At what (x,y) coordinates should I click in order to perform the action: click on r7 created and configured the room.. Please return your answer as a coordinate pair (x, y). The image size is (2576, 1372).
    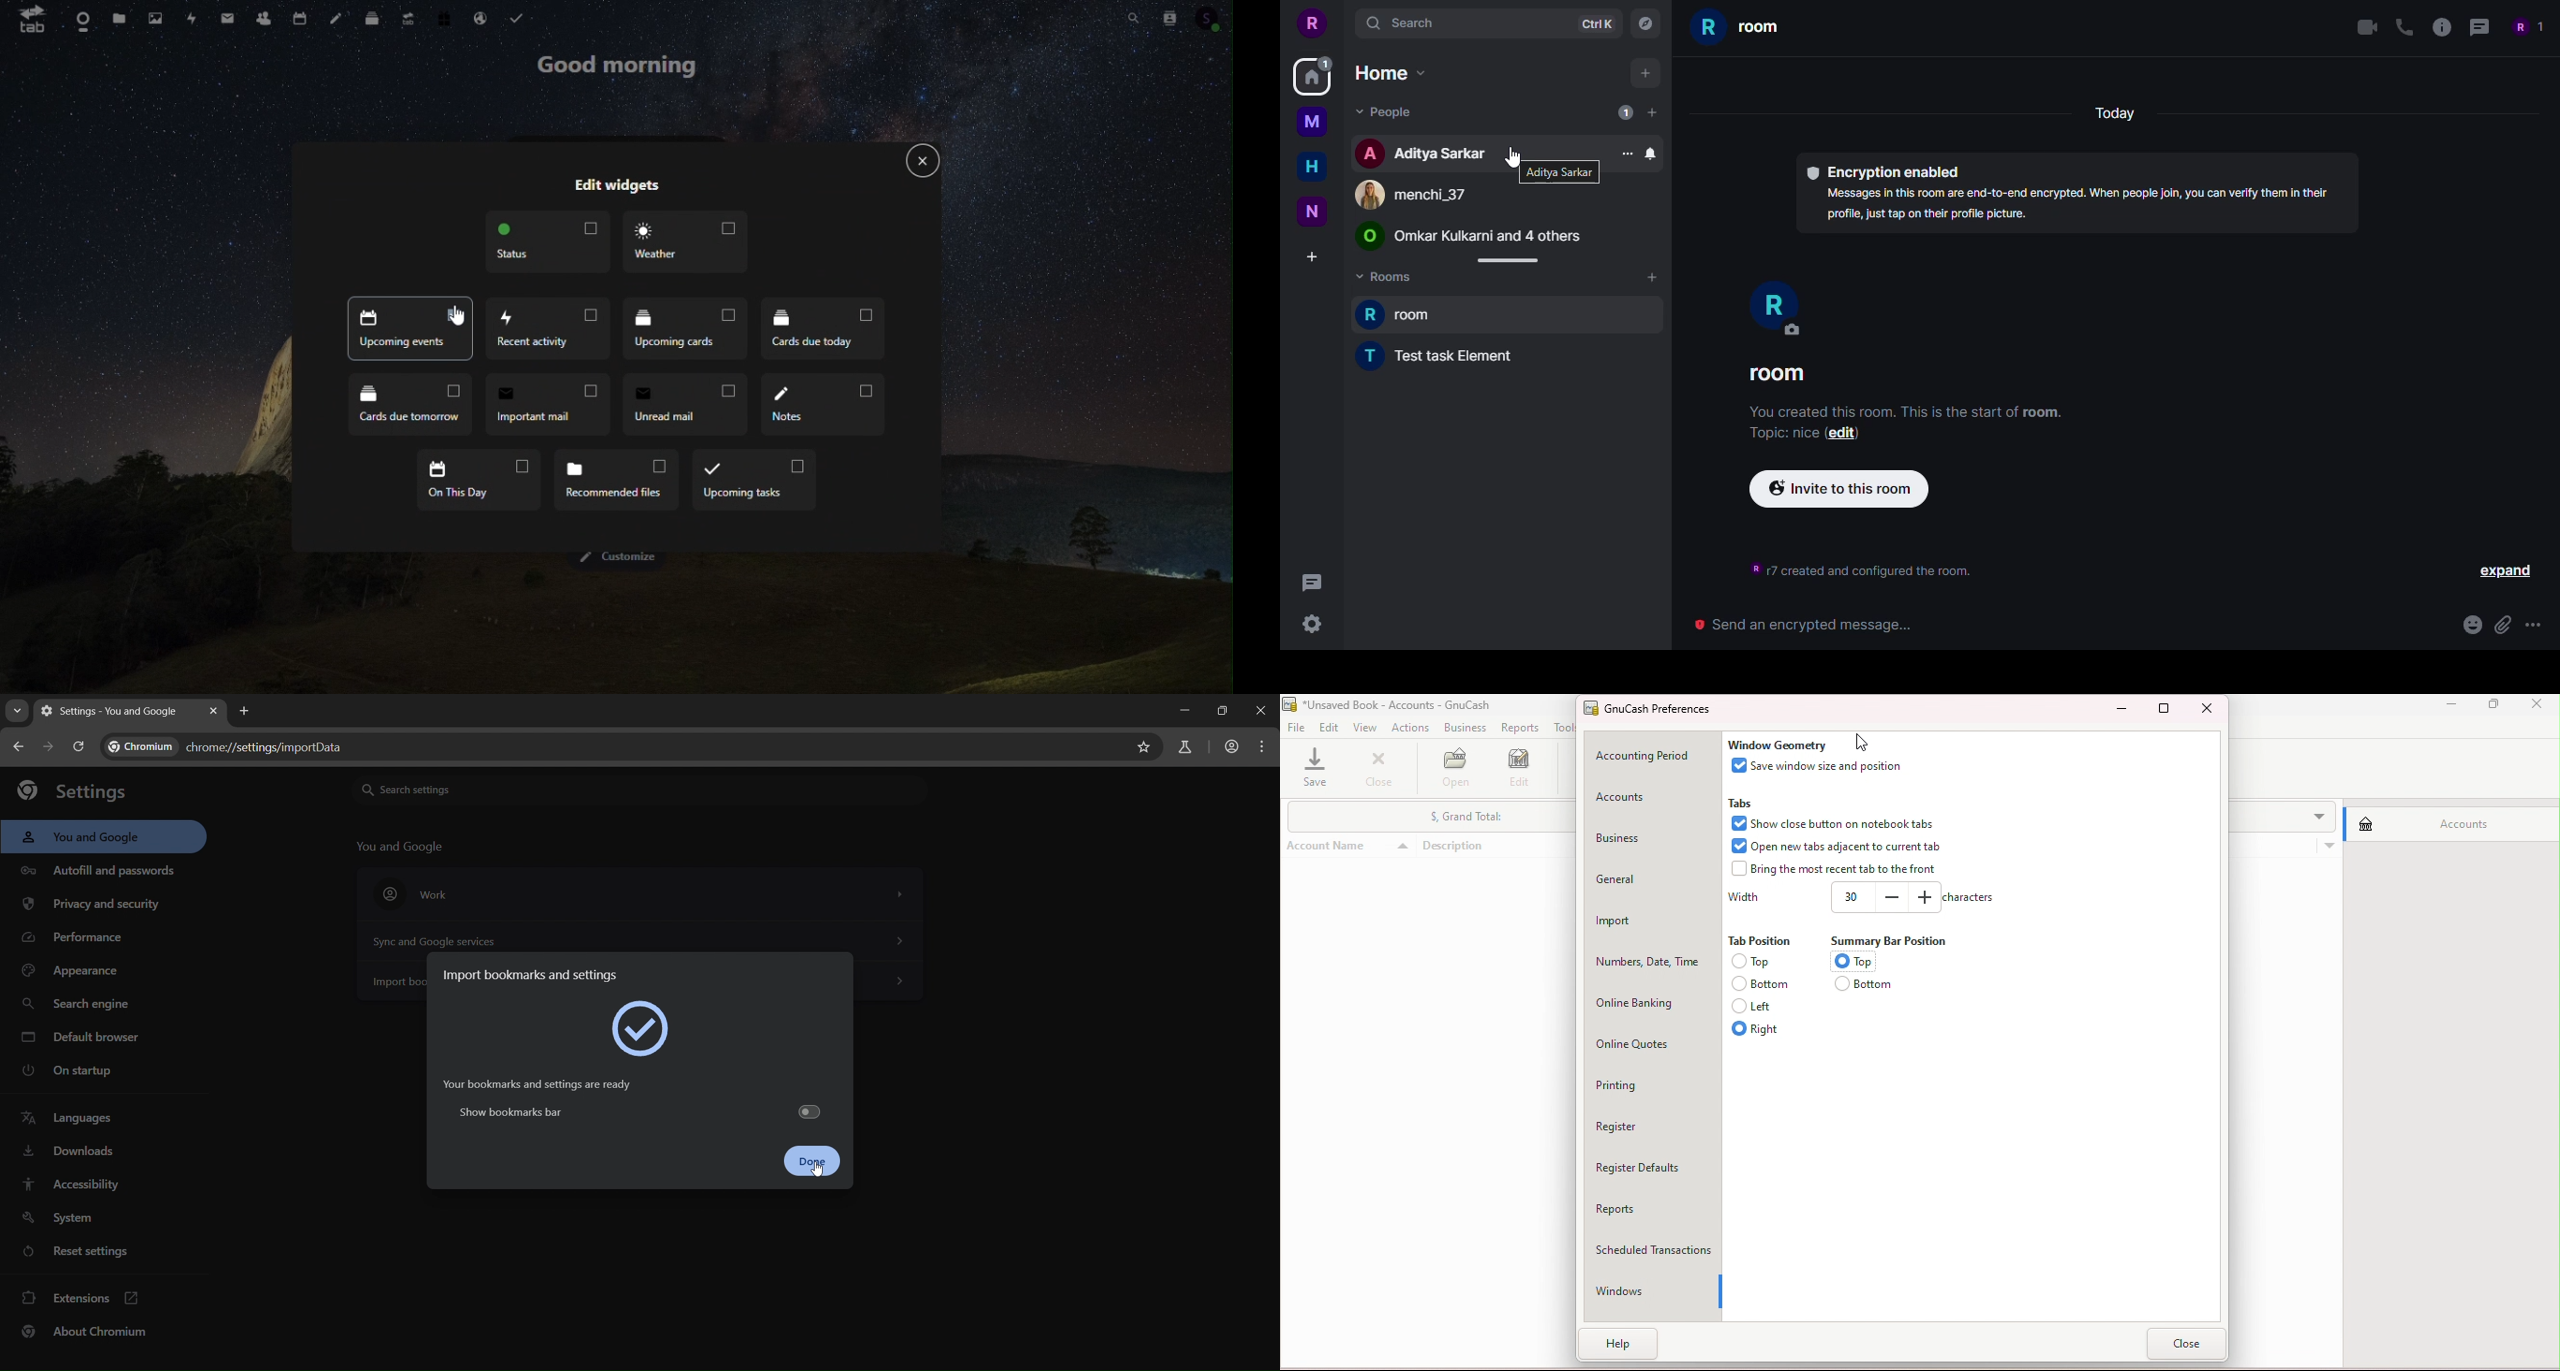
    Looking at the image, I should click on (1866, 570).